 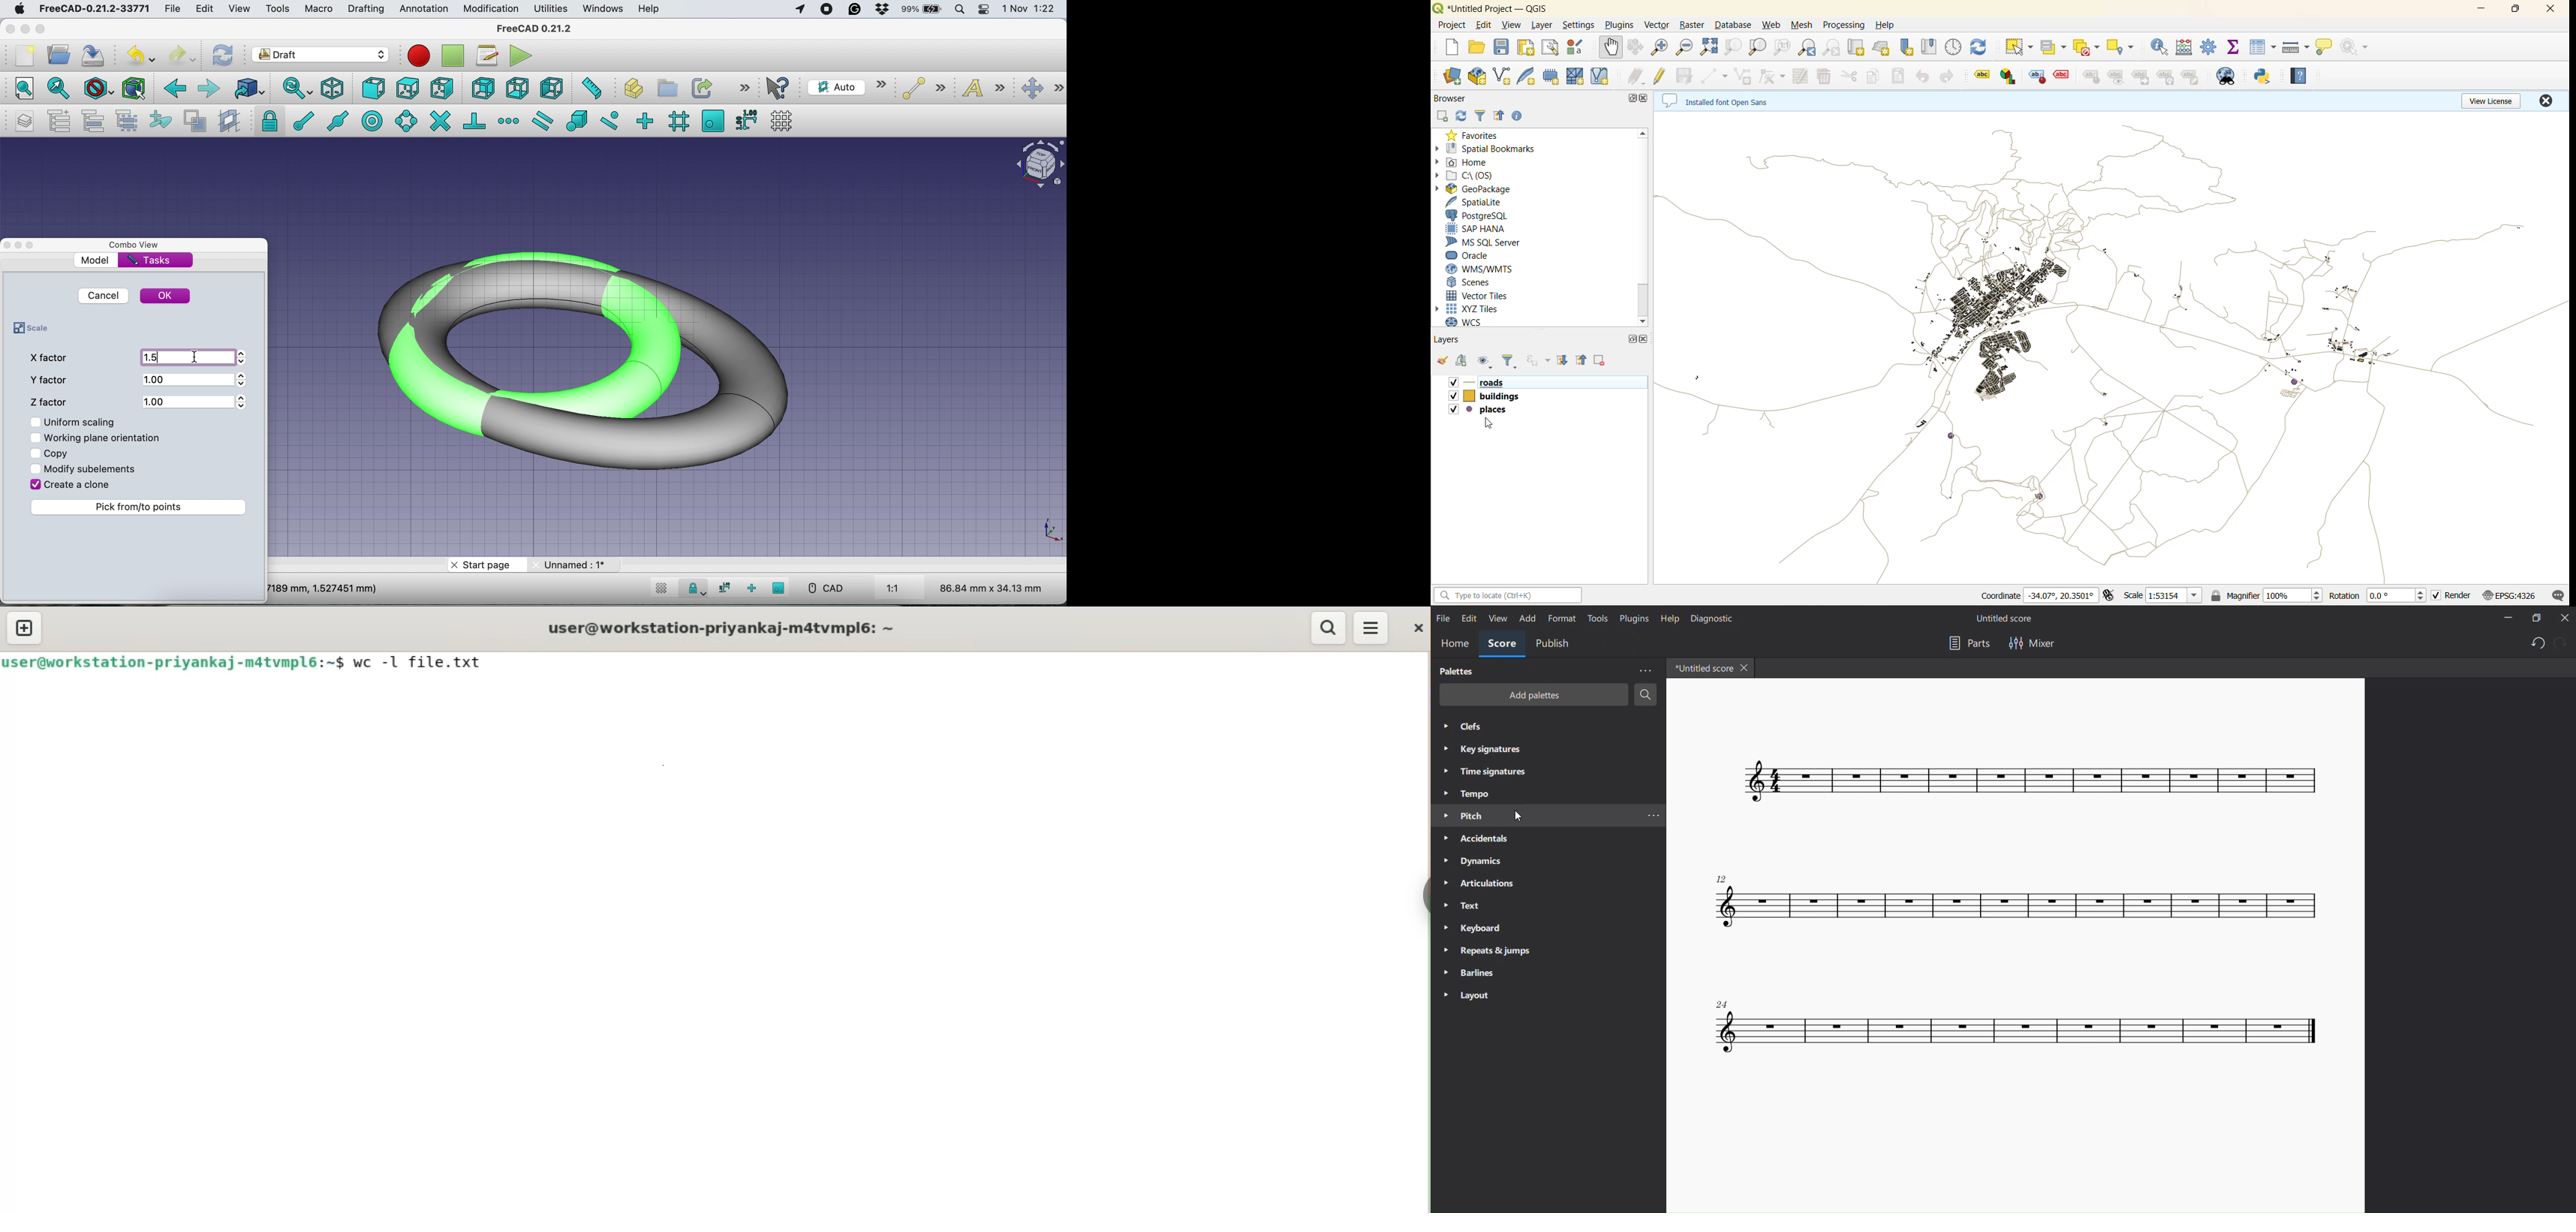 What do you see at coordinates (302, 120) in the screenshot?
I see `snap endpoint` at bounding box center [302, 120].